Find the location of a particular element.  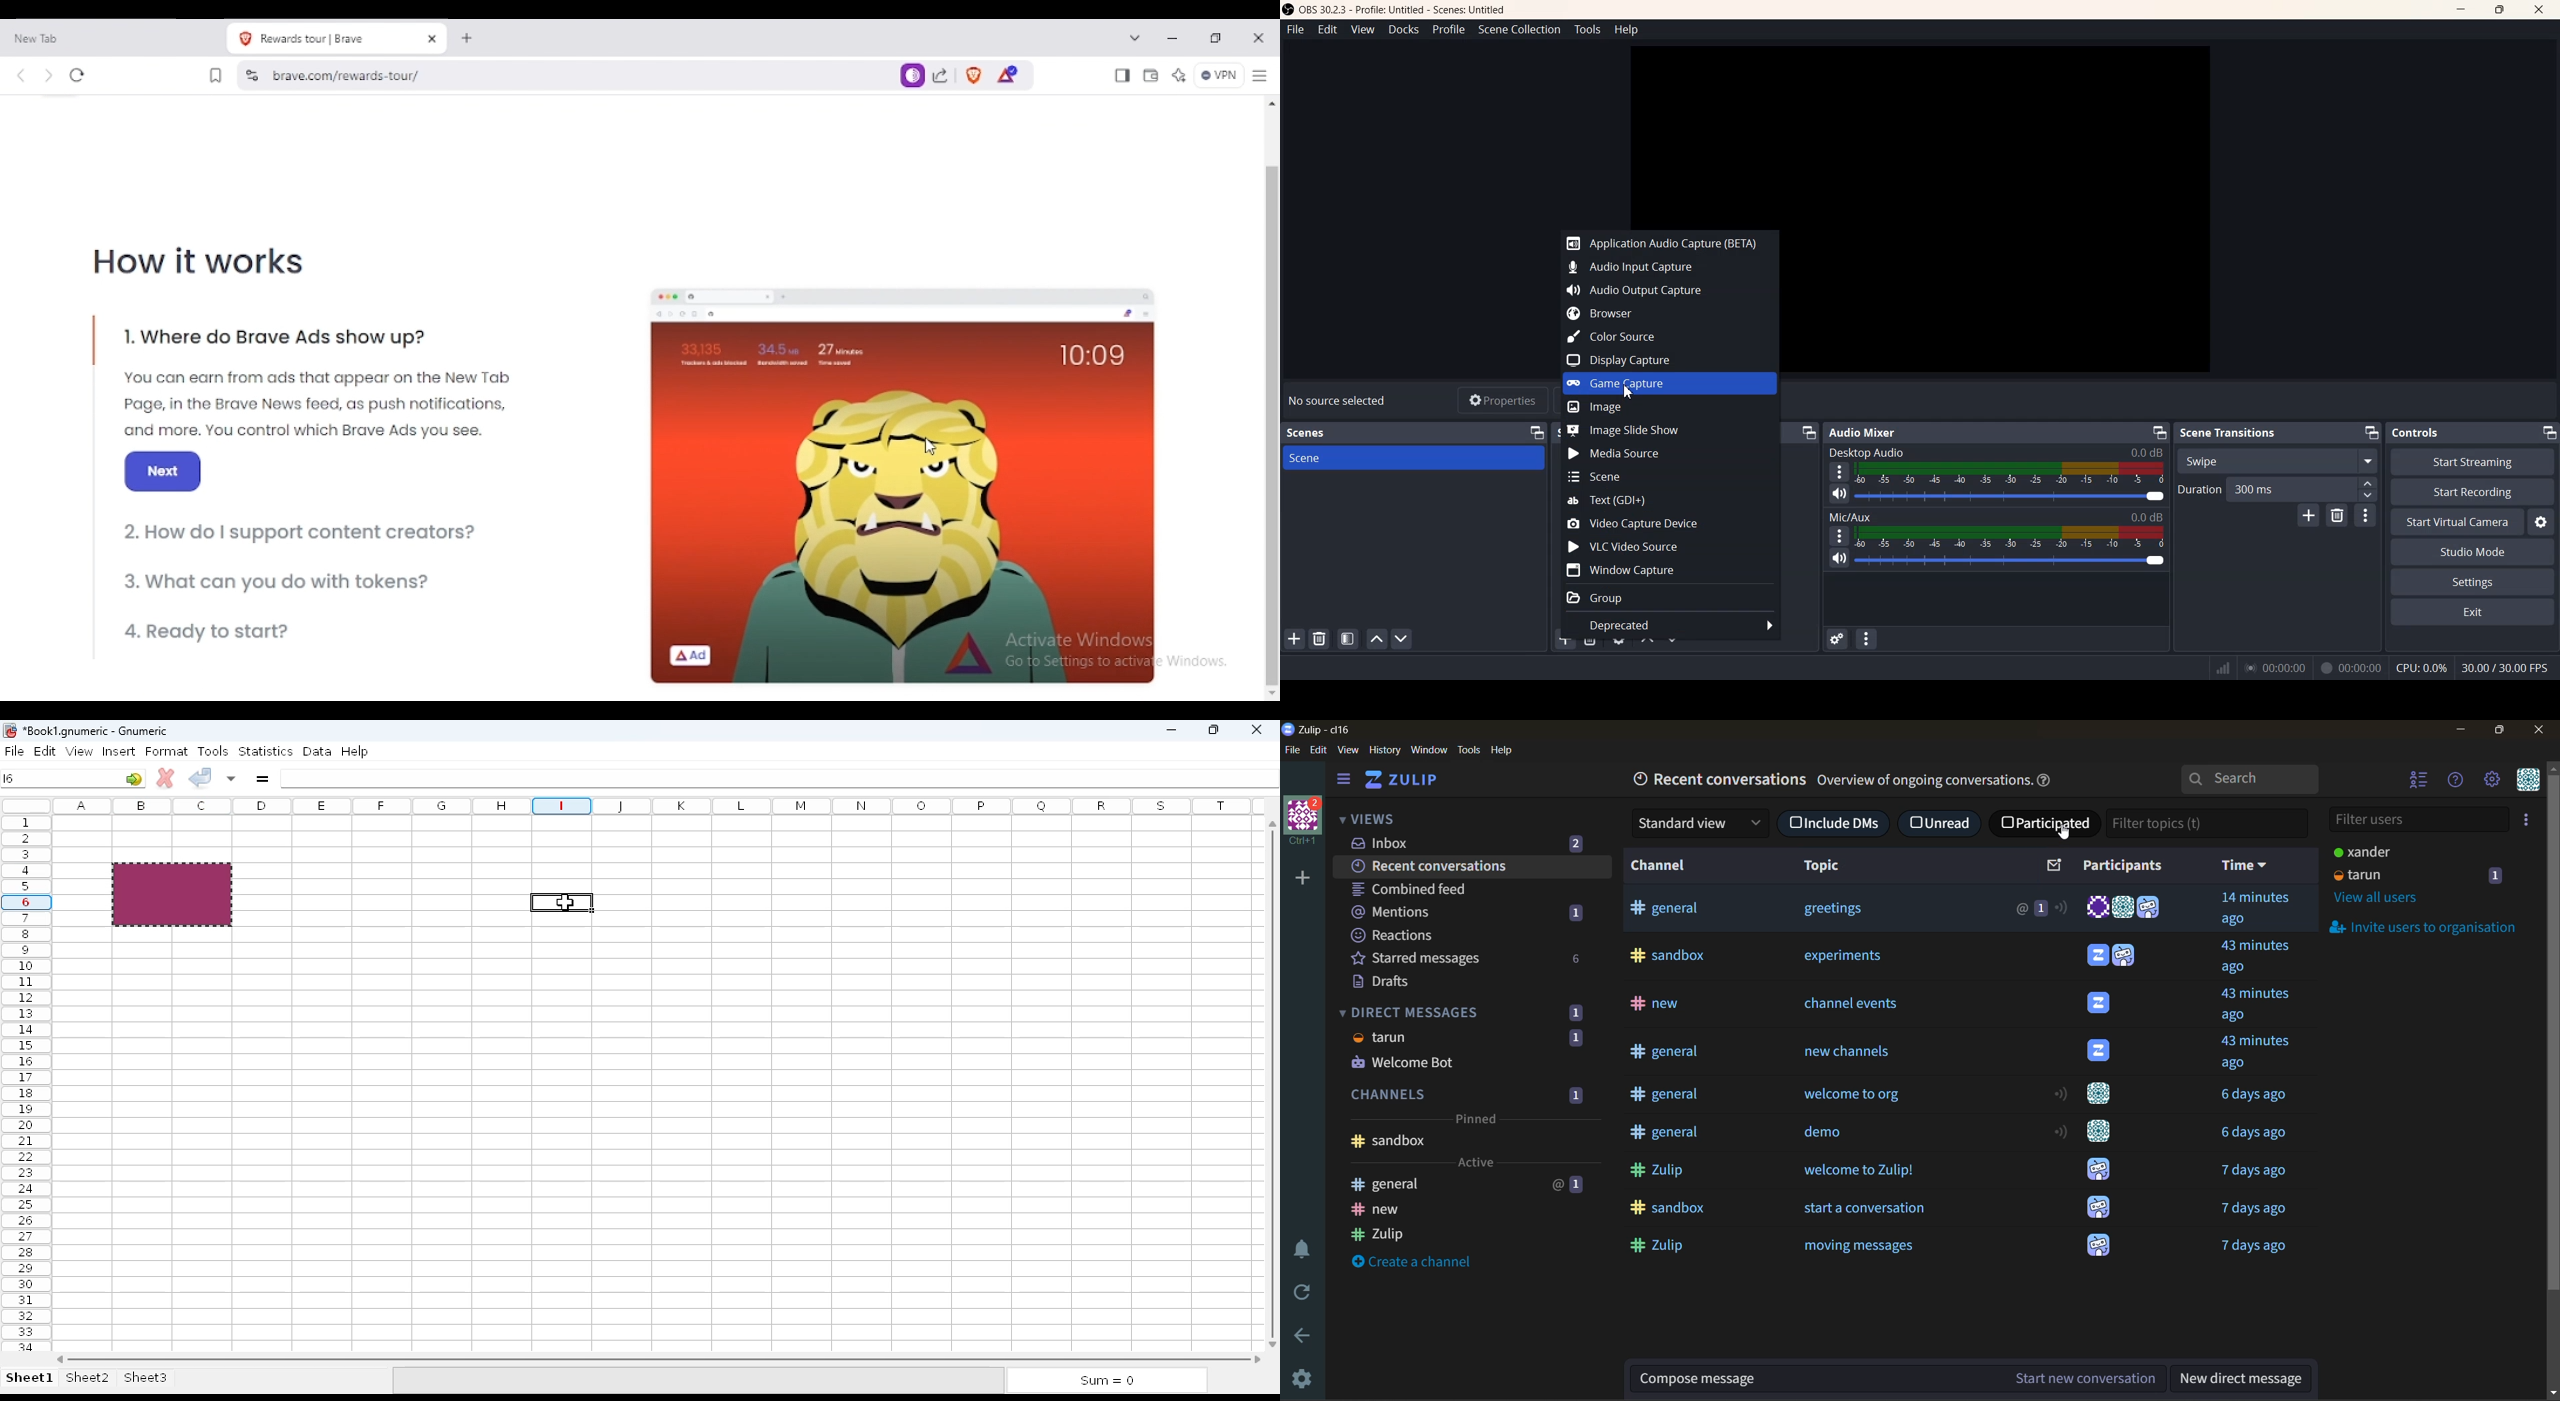

hotkey (Ctrl+V) on active cell is located at coordinates (561, 902).